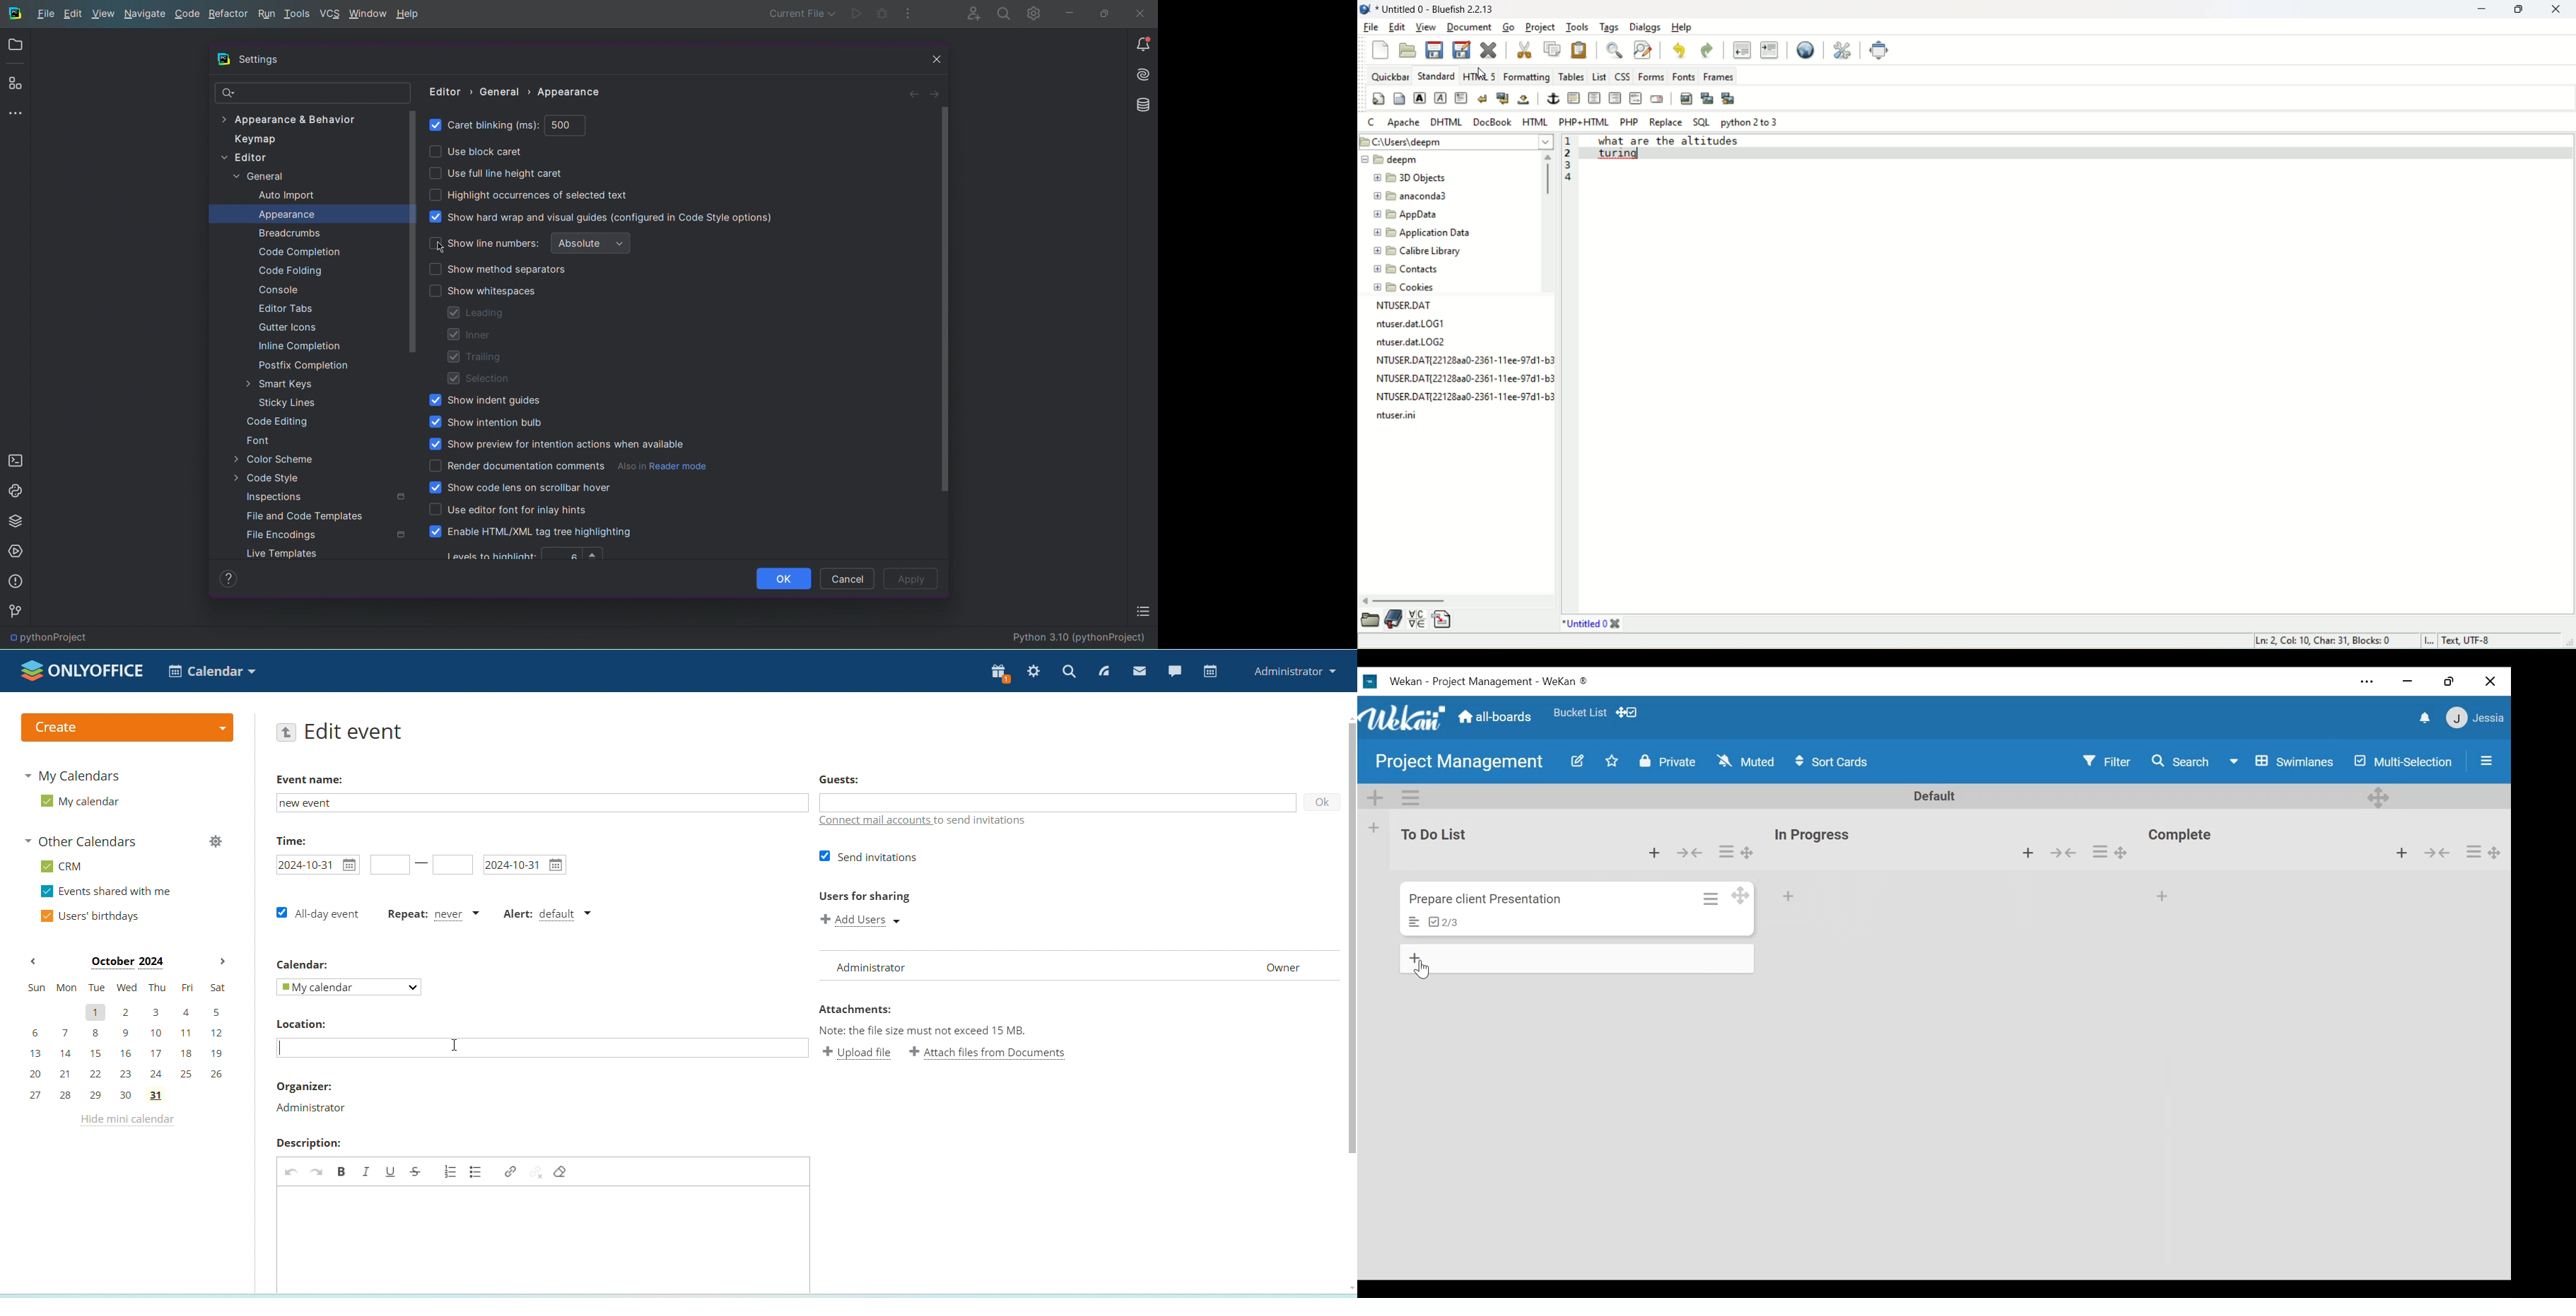  What do you see at coordinates (2473, 719) in the screenshot?
I see `Jessica` at bounding box center [2473, 719].